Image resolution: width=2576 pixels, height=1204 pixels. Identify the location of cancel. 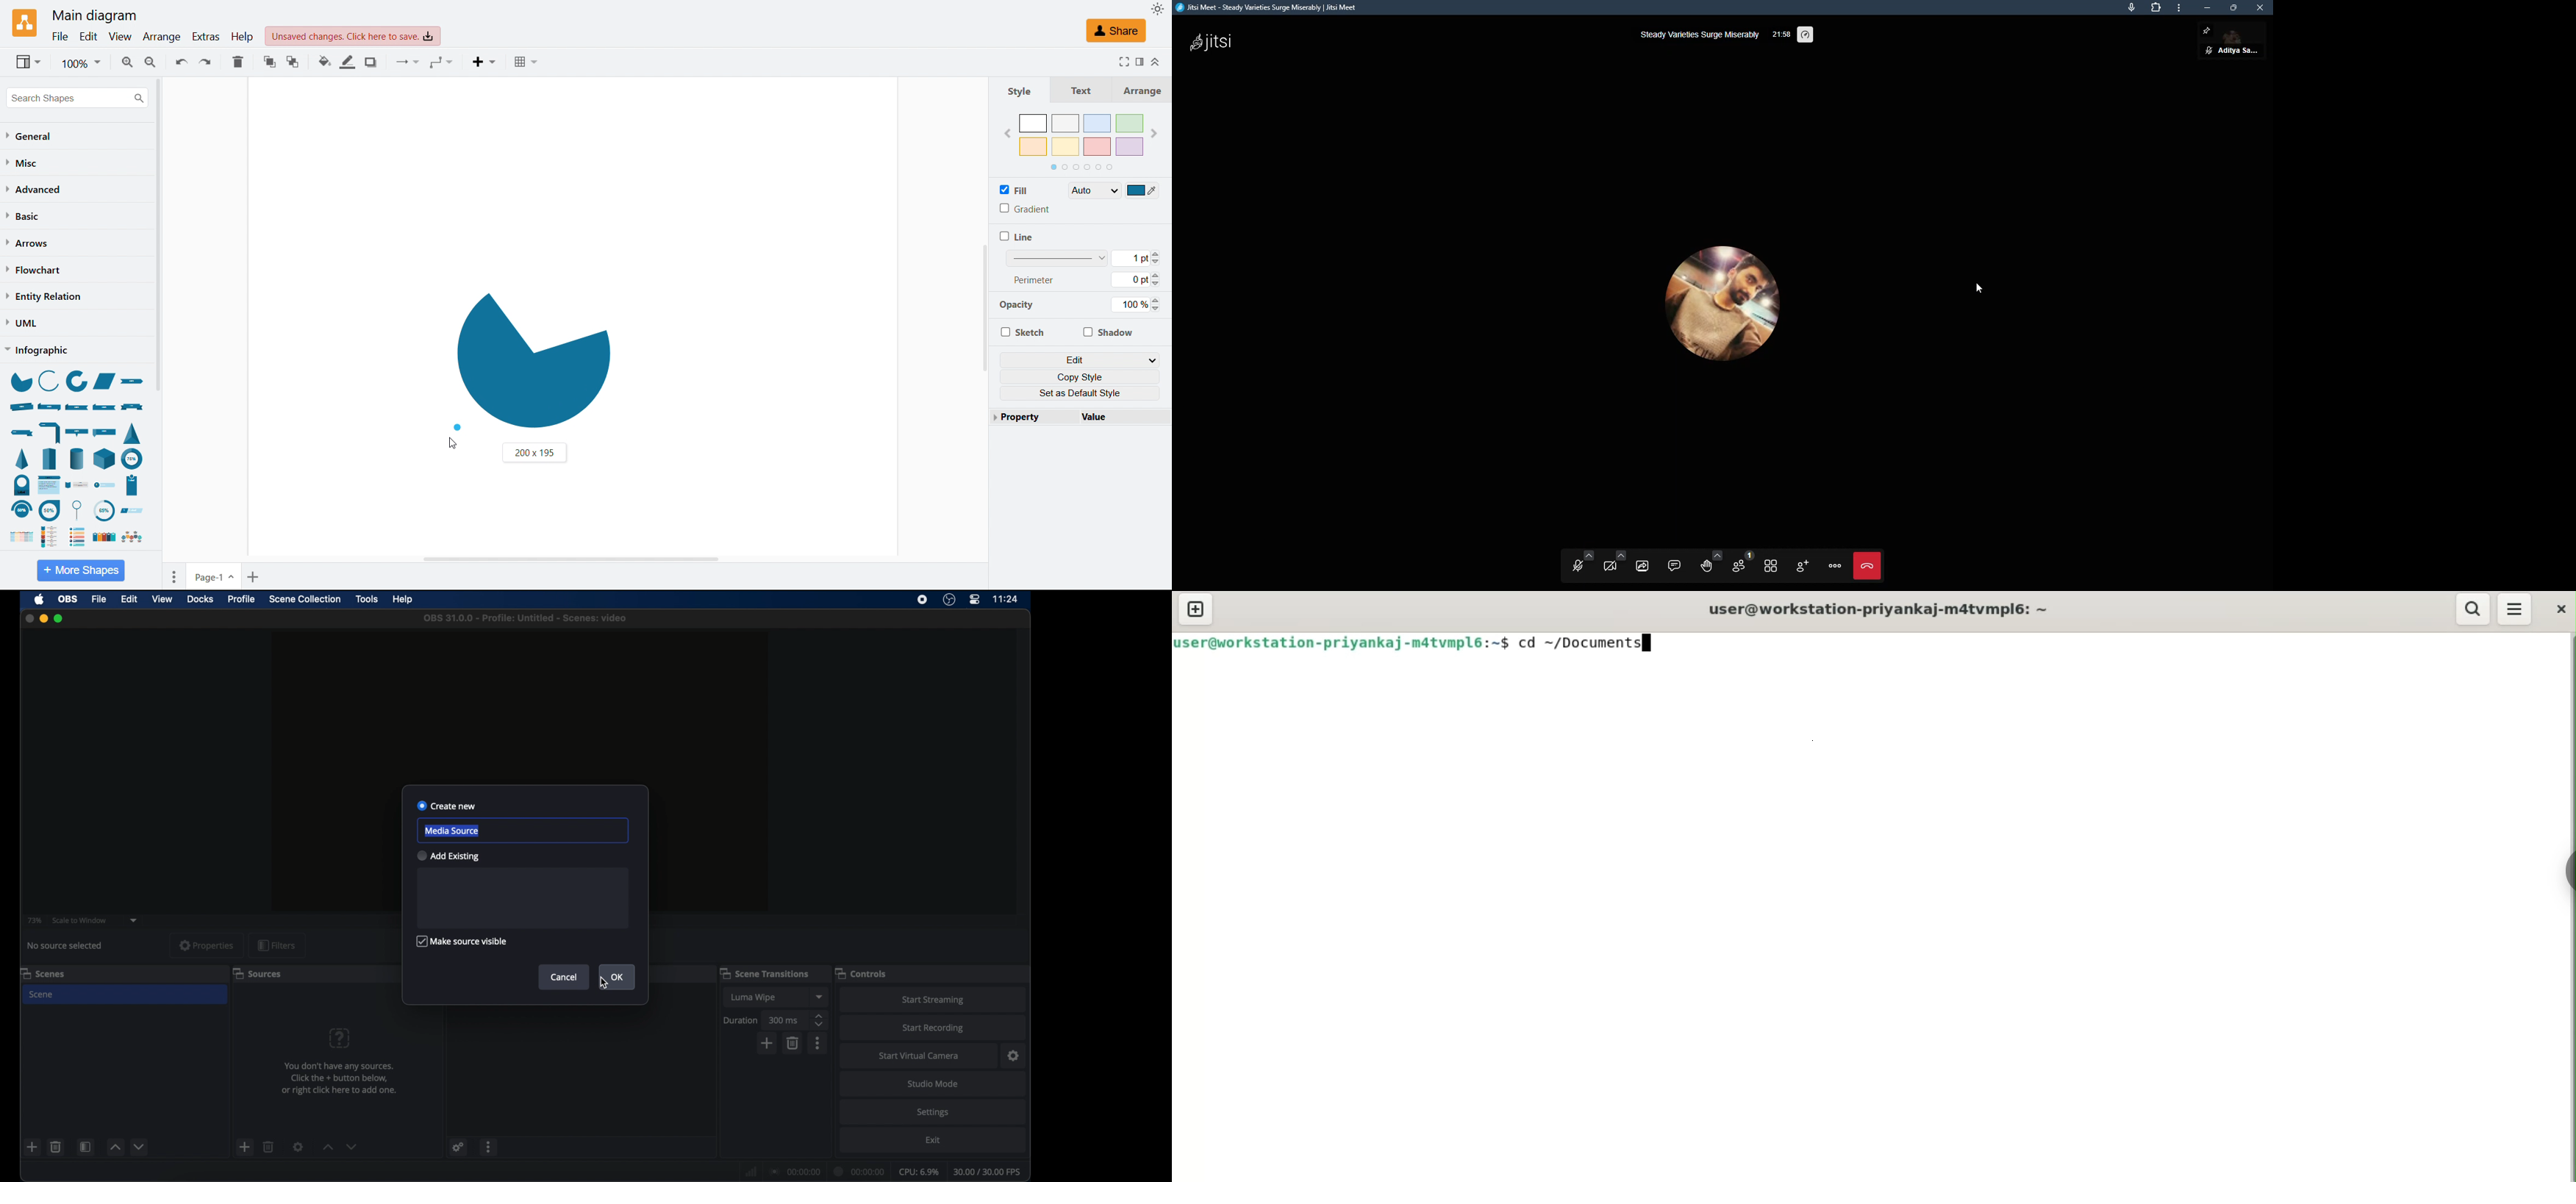
(564, 977).